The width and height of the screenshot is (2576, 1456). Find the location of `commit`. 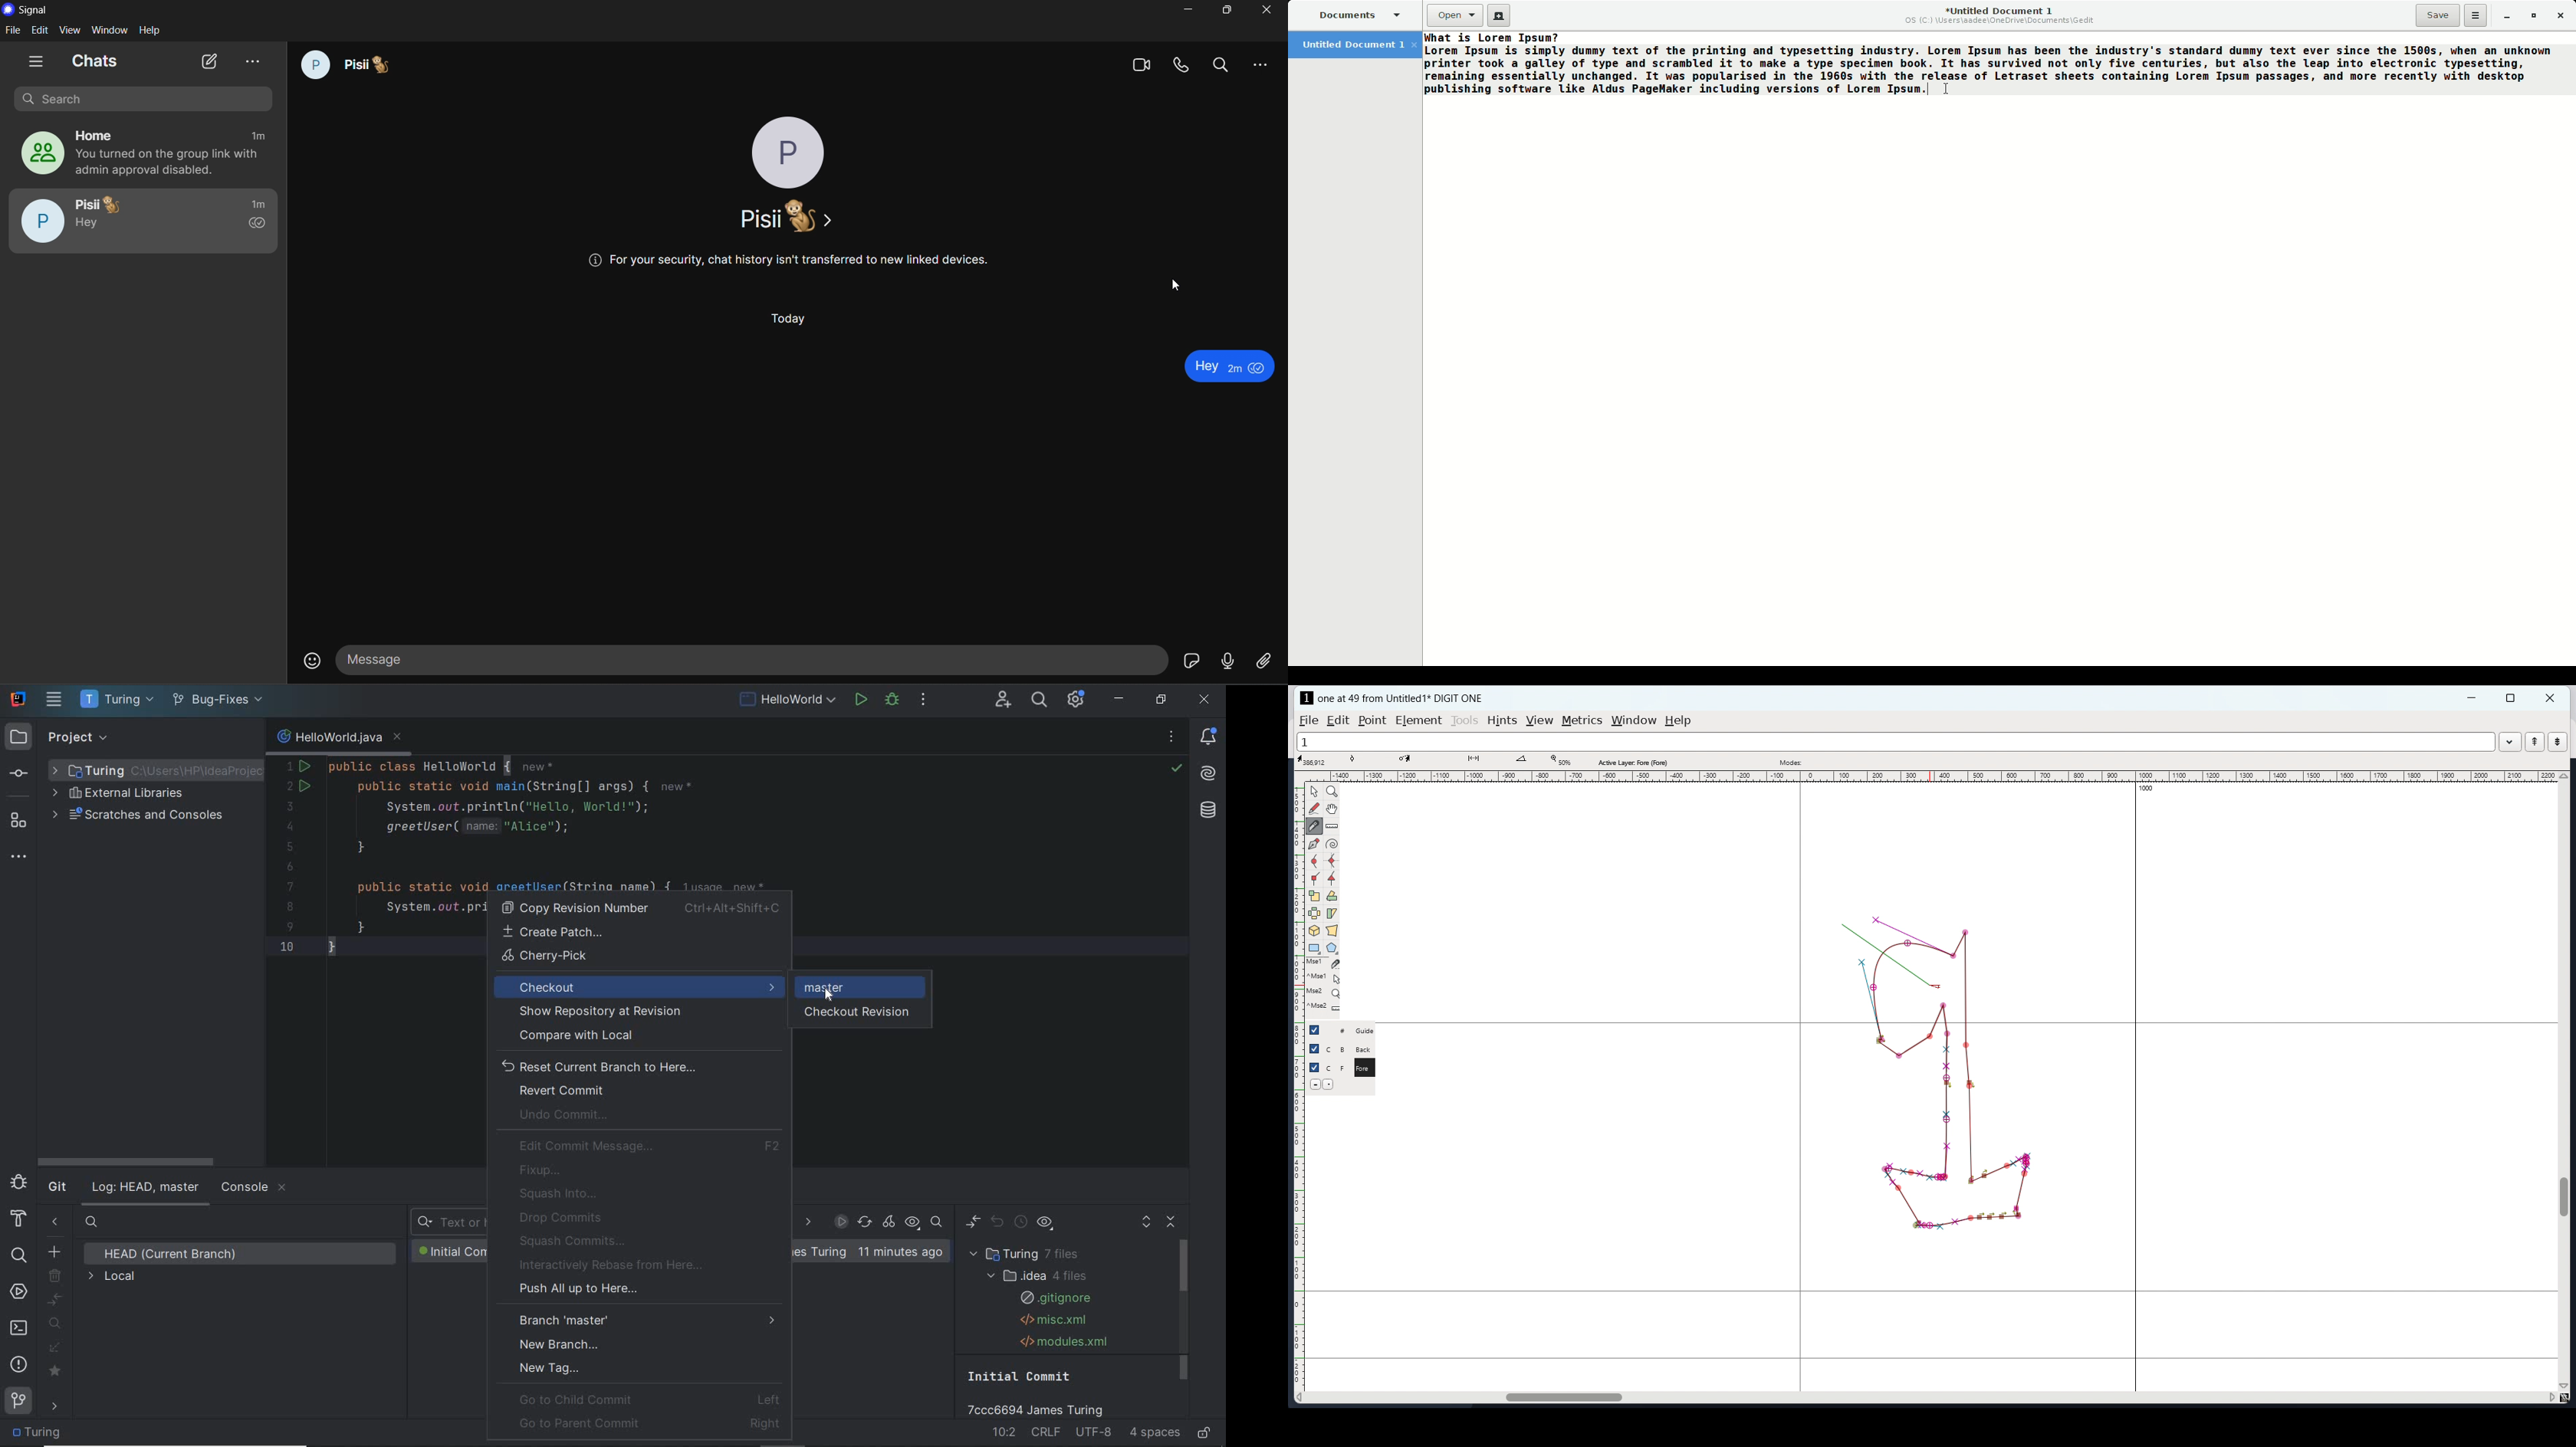

commit is located at coordinates (21, 774).